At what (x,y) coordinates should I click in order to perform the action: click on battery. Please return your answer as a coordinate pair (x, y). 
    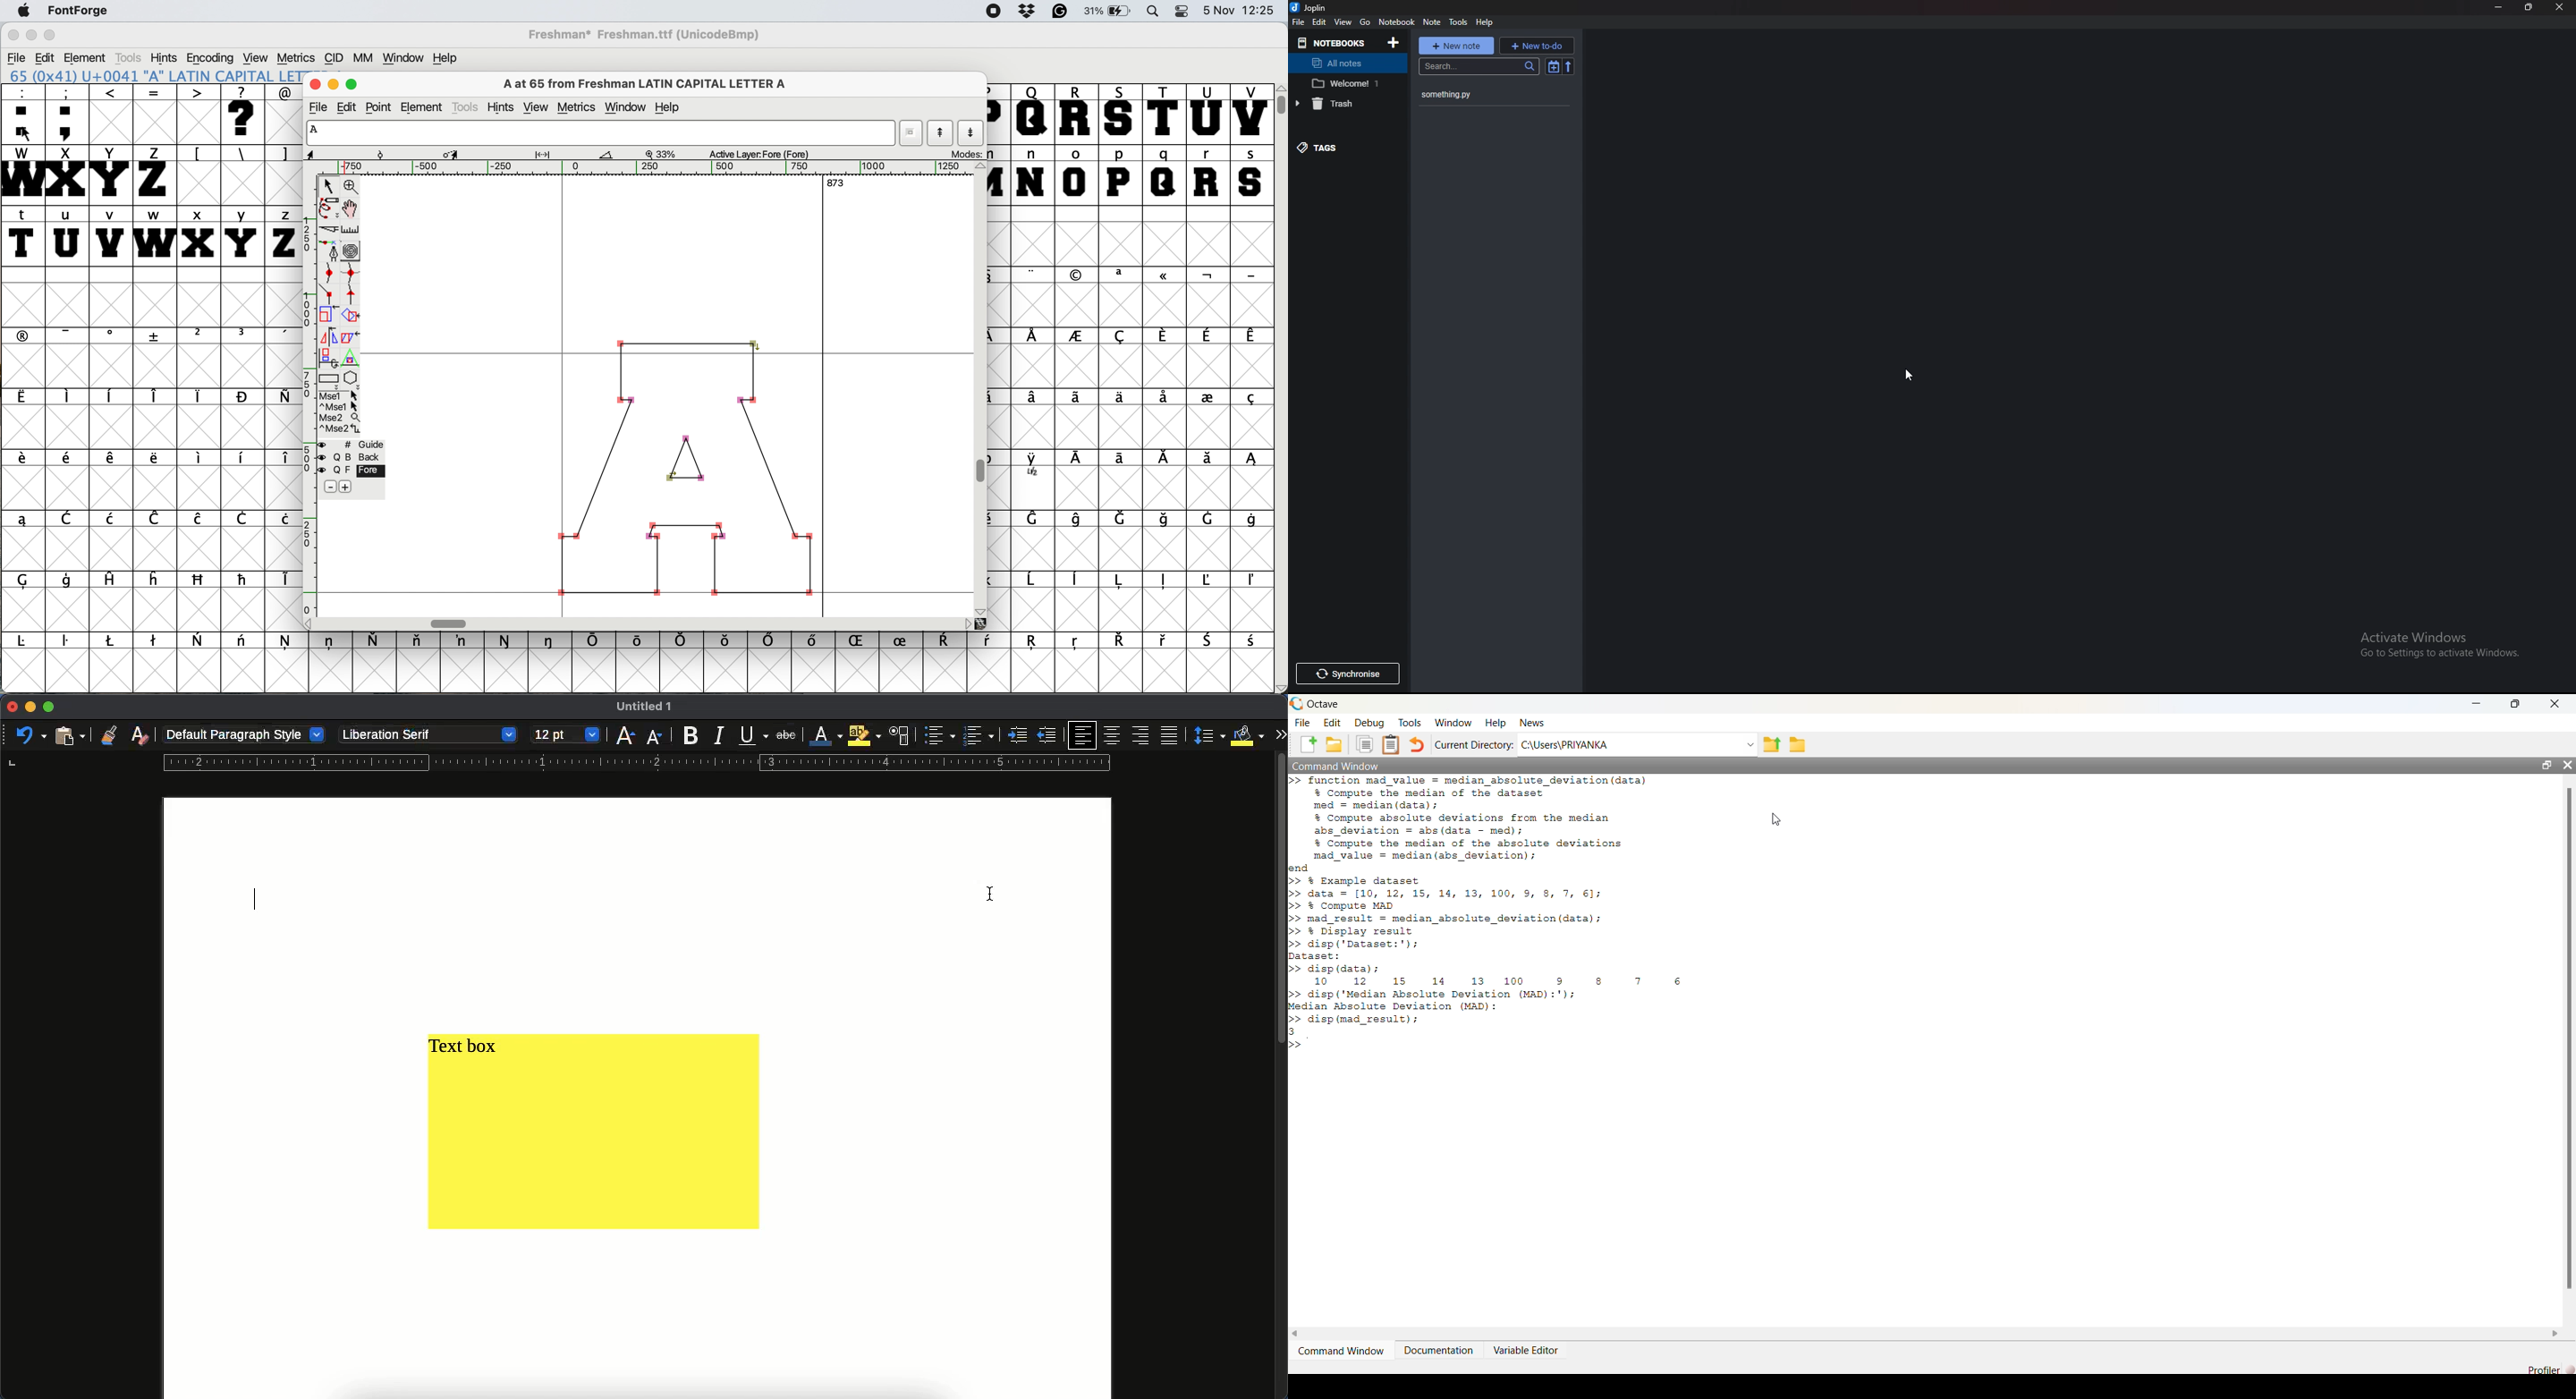
    Looking at the image, I should click on (1110, 11).